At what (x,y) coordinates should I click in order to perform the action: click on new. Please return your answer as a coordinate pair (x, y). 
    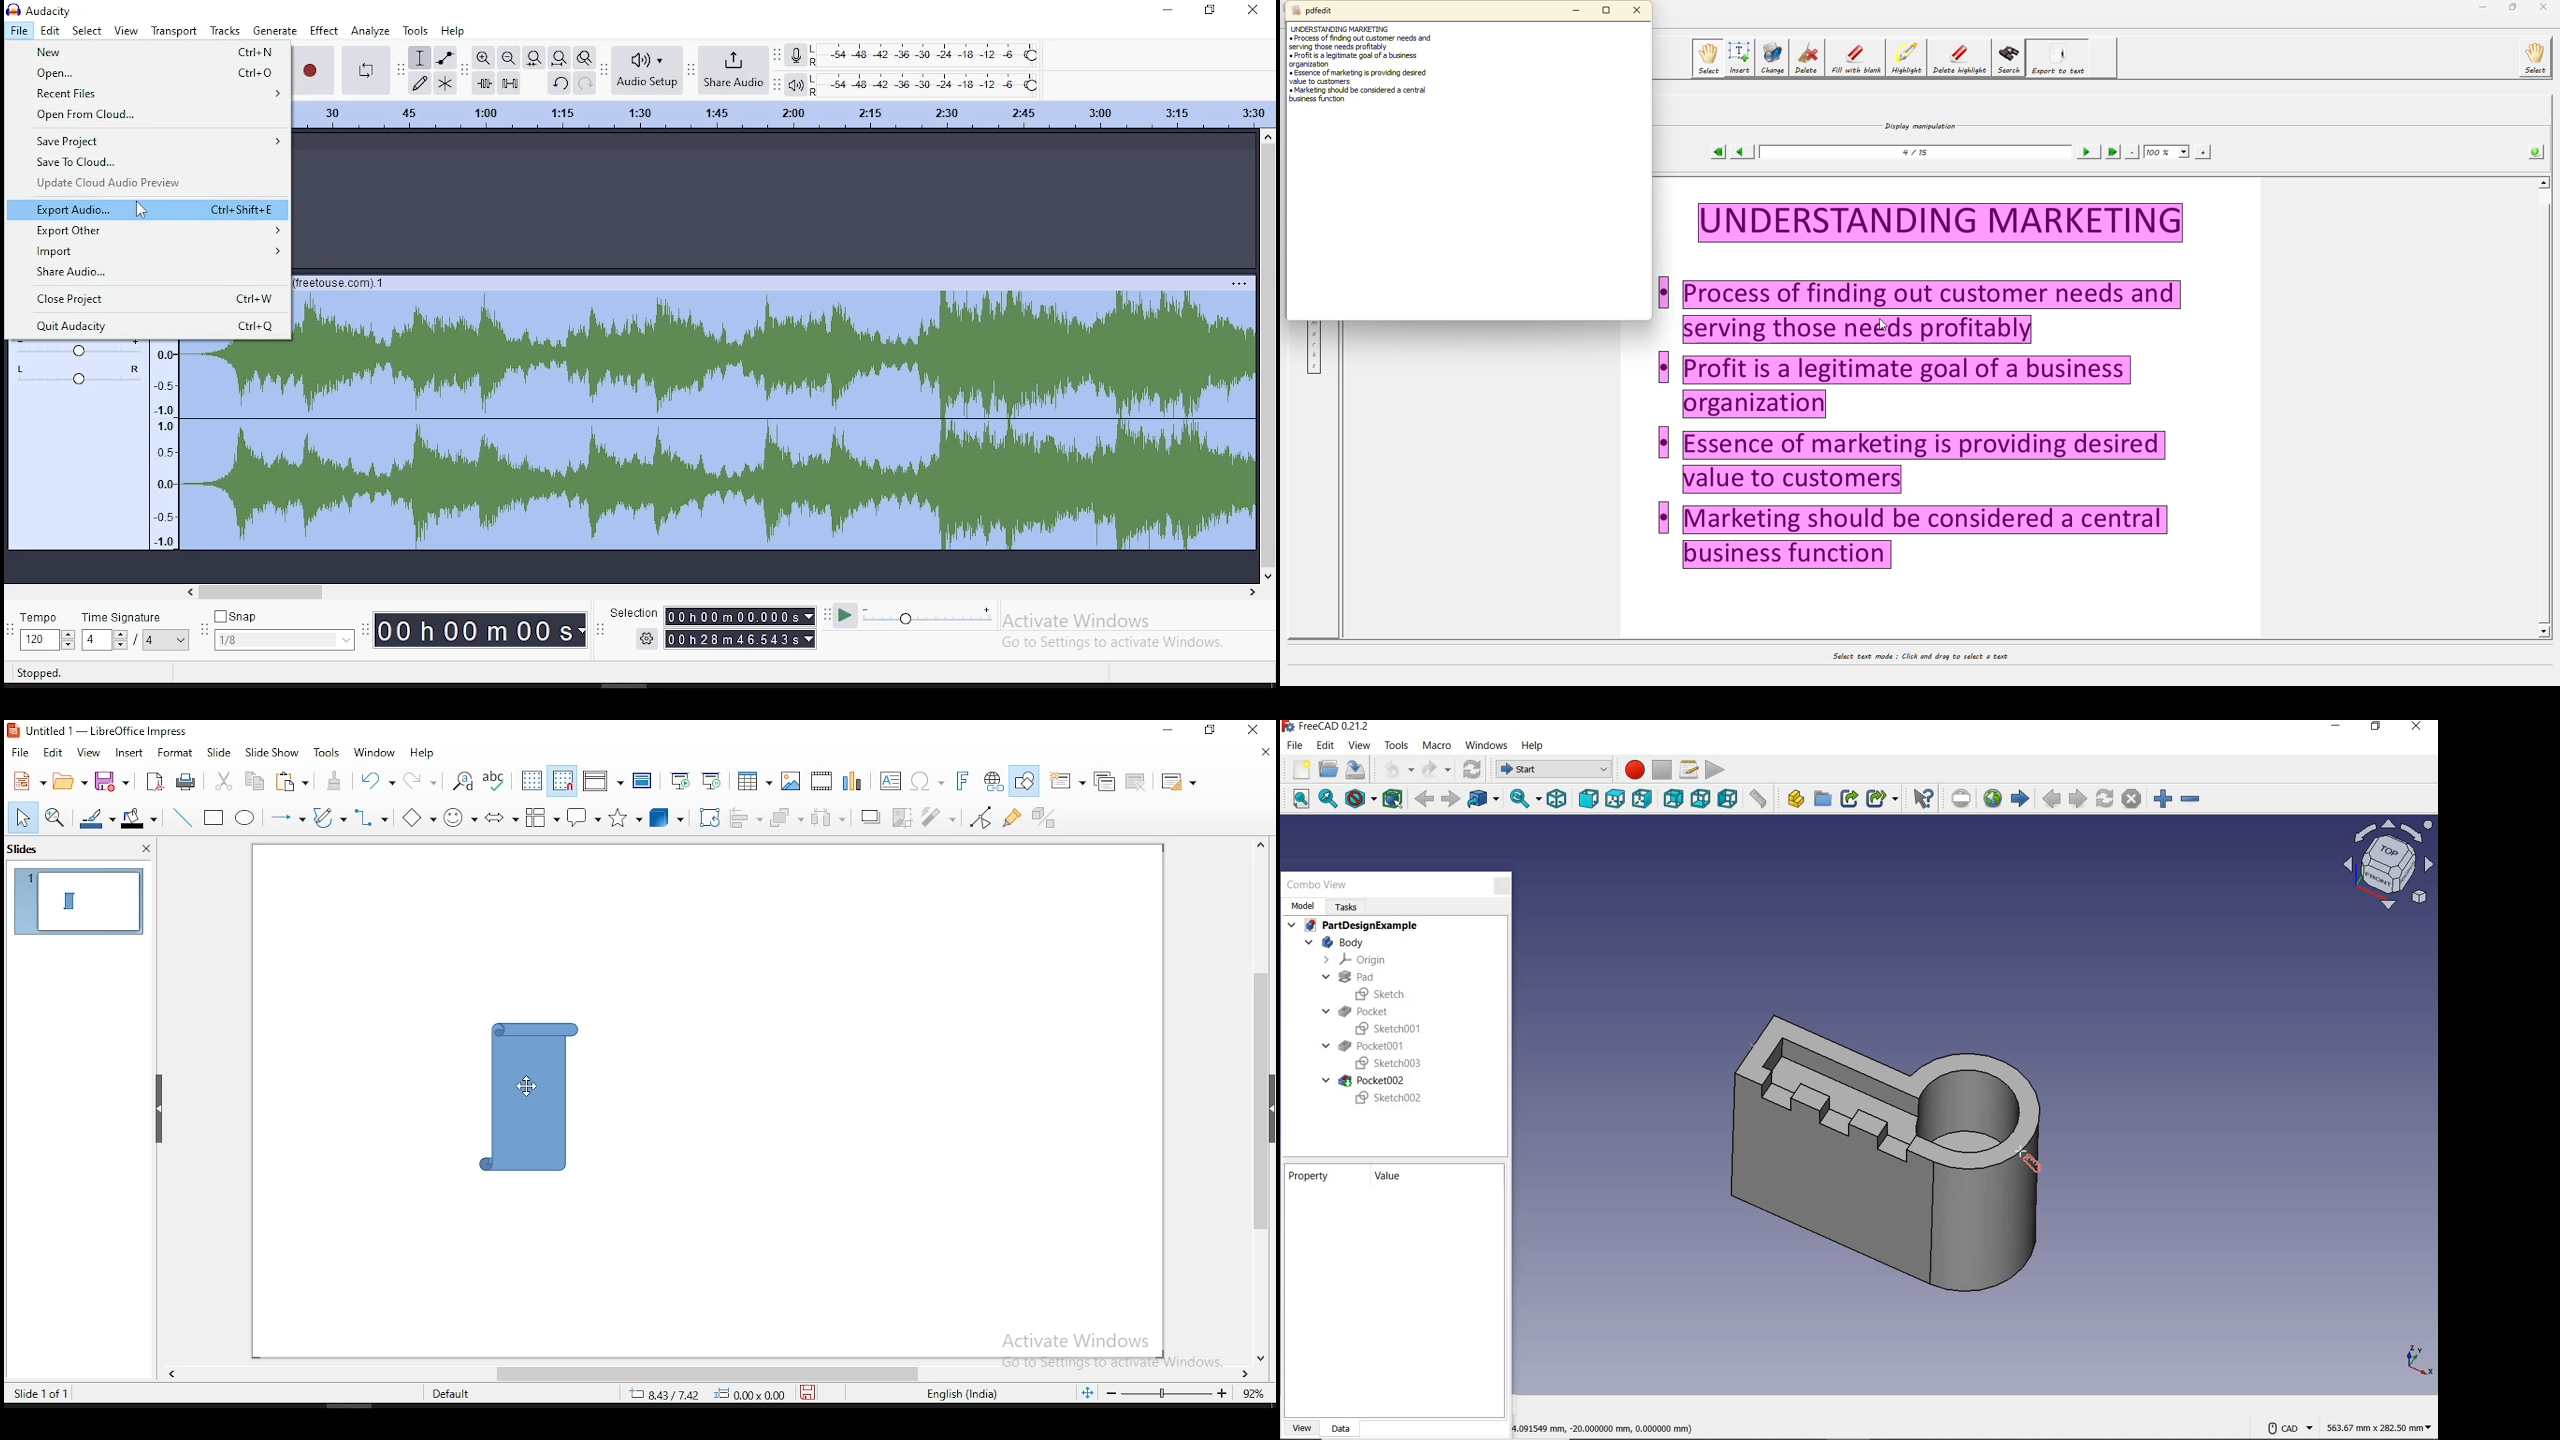
    Looking at the image, I should click on (28, 781).